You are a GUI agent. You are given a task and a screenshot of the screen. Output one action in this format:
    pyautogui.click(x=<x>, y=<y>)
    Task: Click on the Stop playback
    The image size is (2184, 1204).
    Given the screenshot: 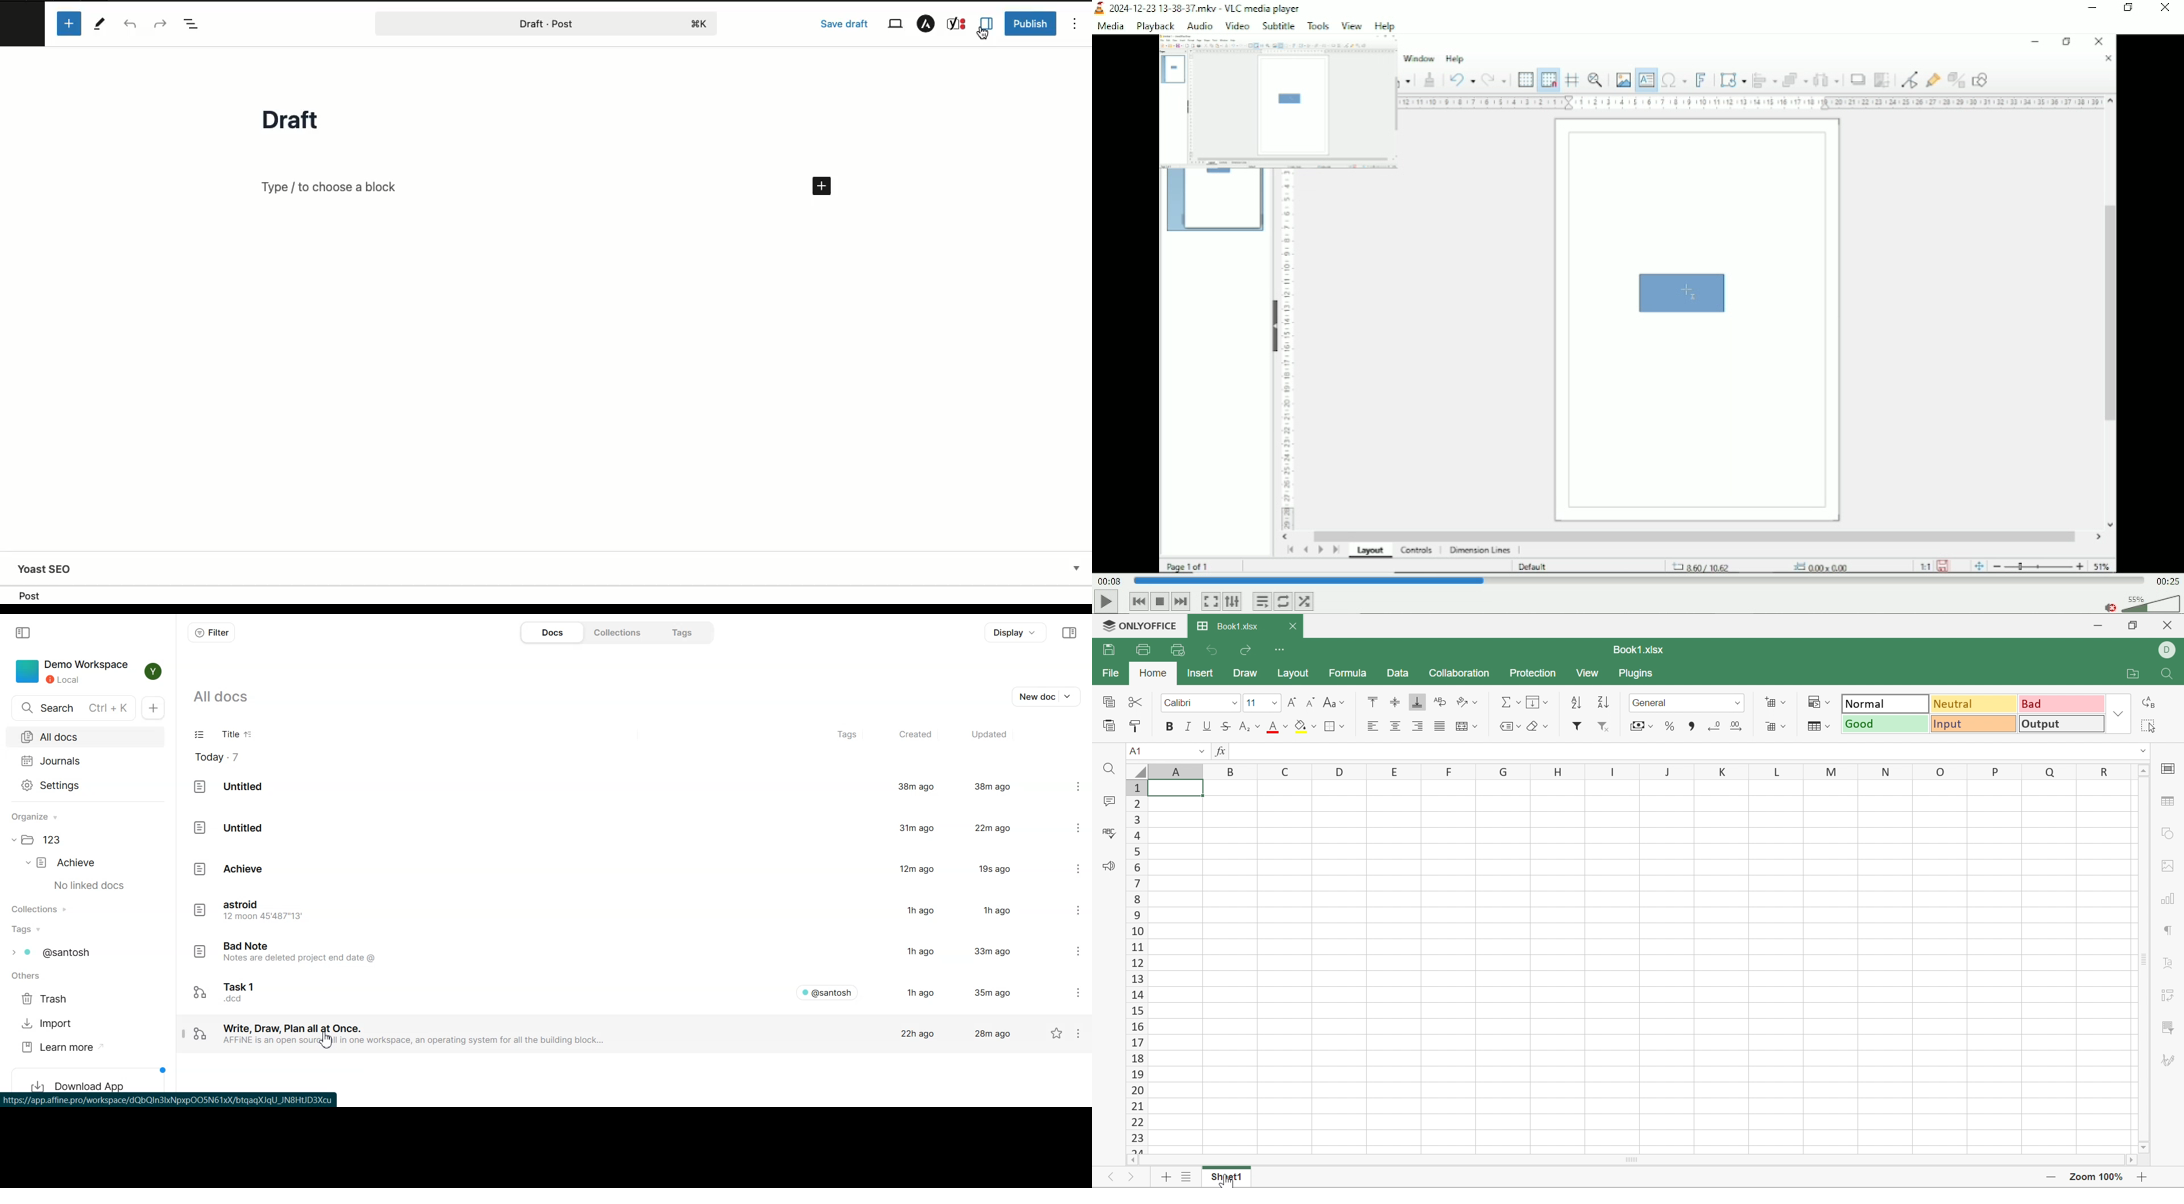 What is the action you would take?
    pyautogui.click(x=1161, y=602)
    